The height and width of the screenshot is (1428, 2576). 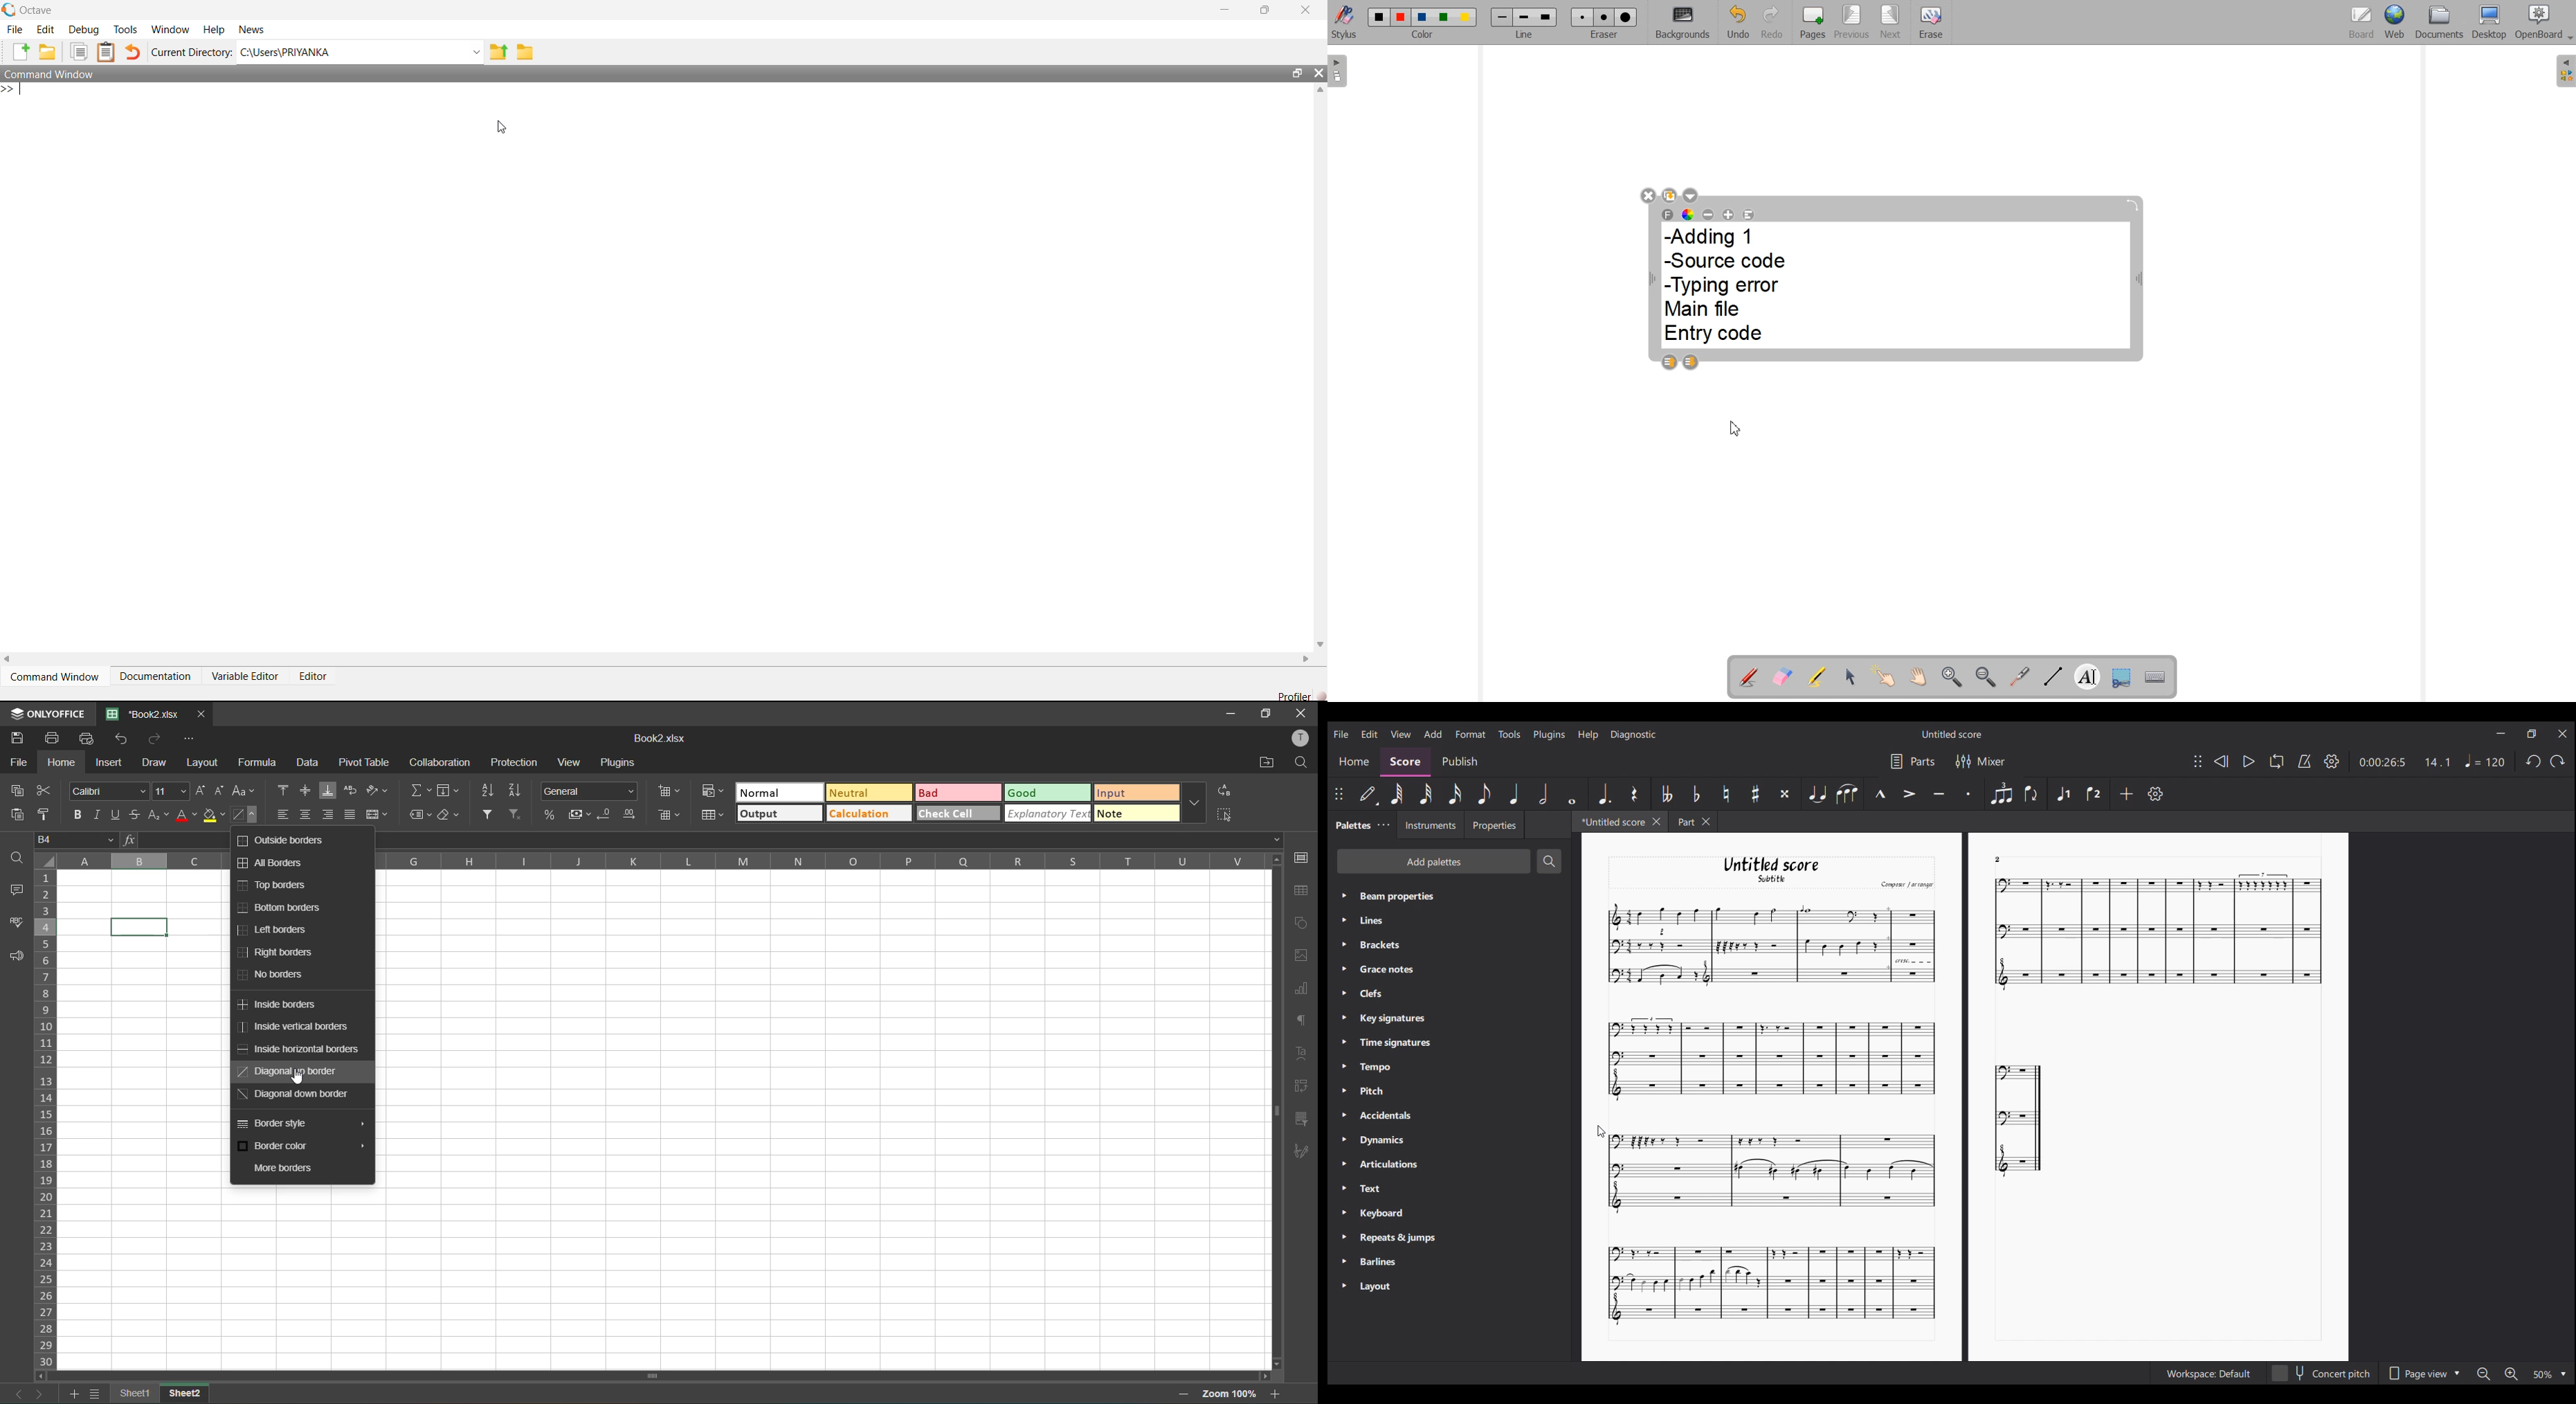 I want to click on align left, so click(x=285, y=816).